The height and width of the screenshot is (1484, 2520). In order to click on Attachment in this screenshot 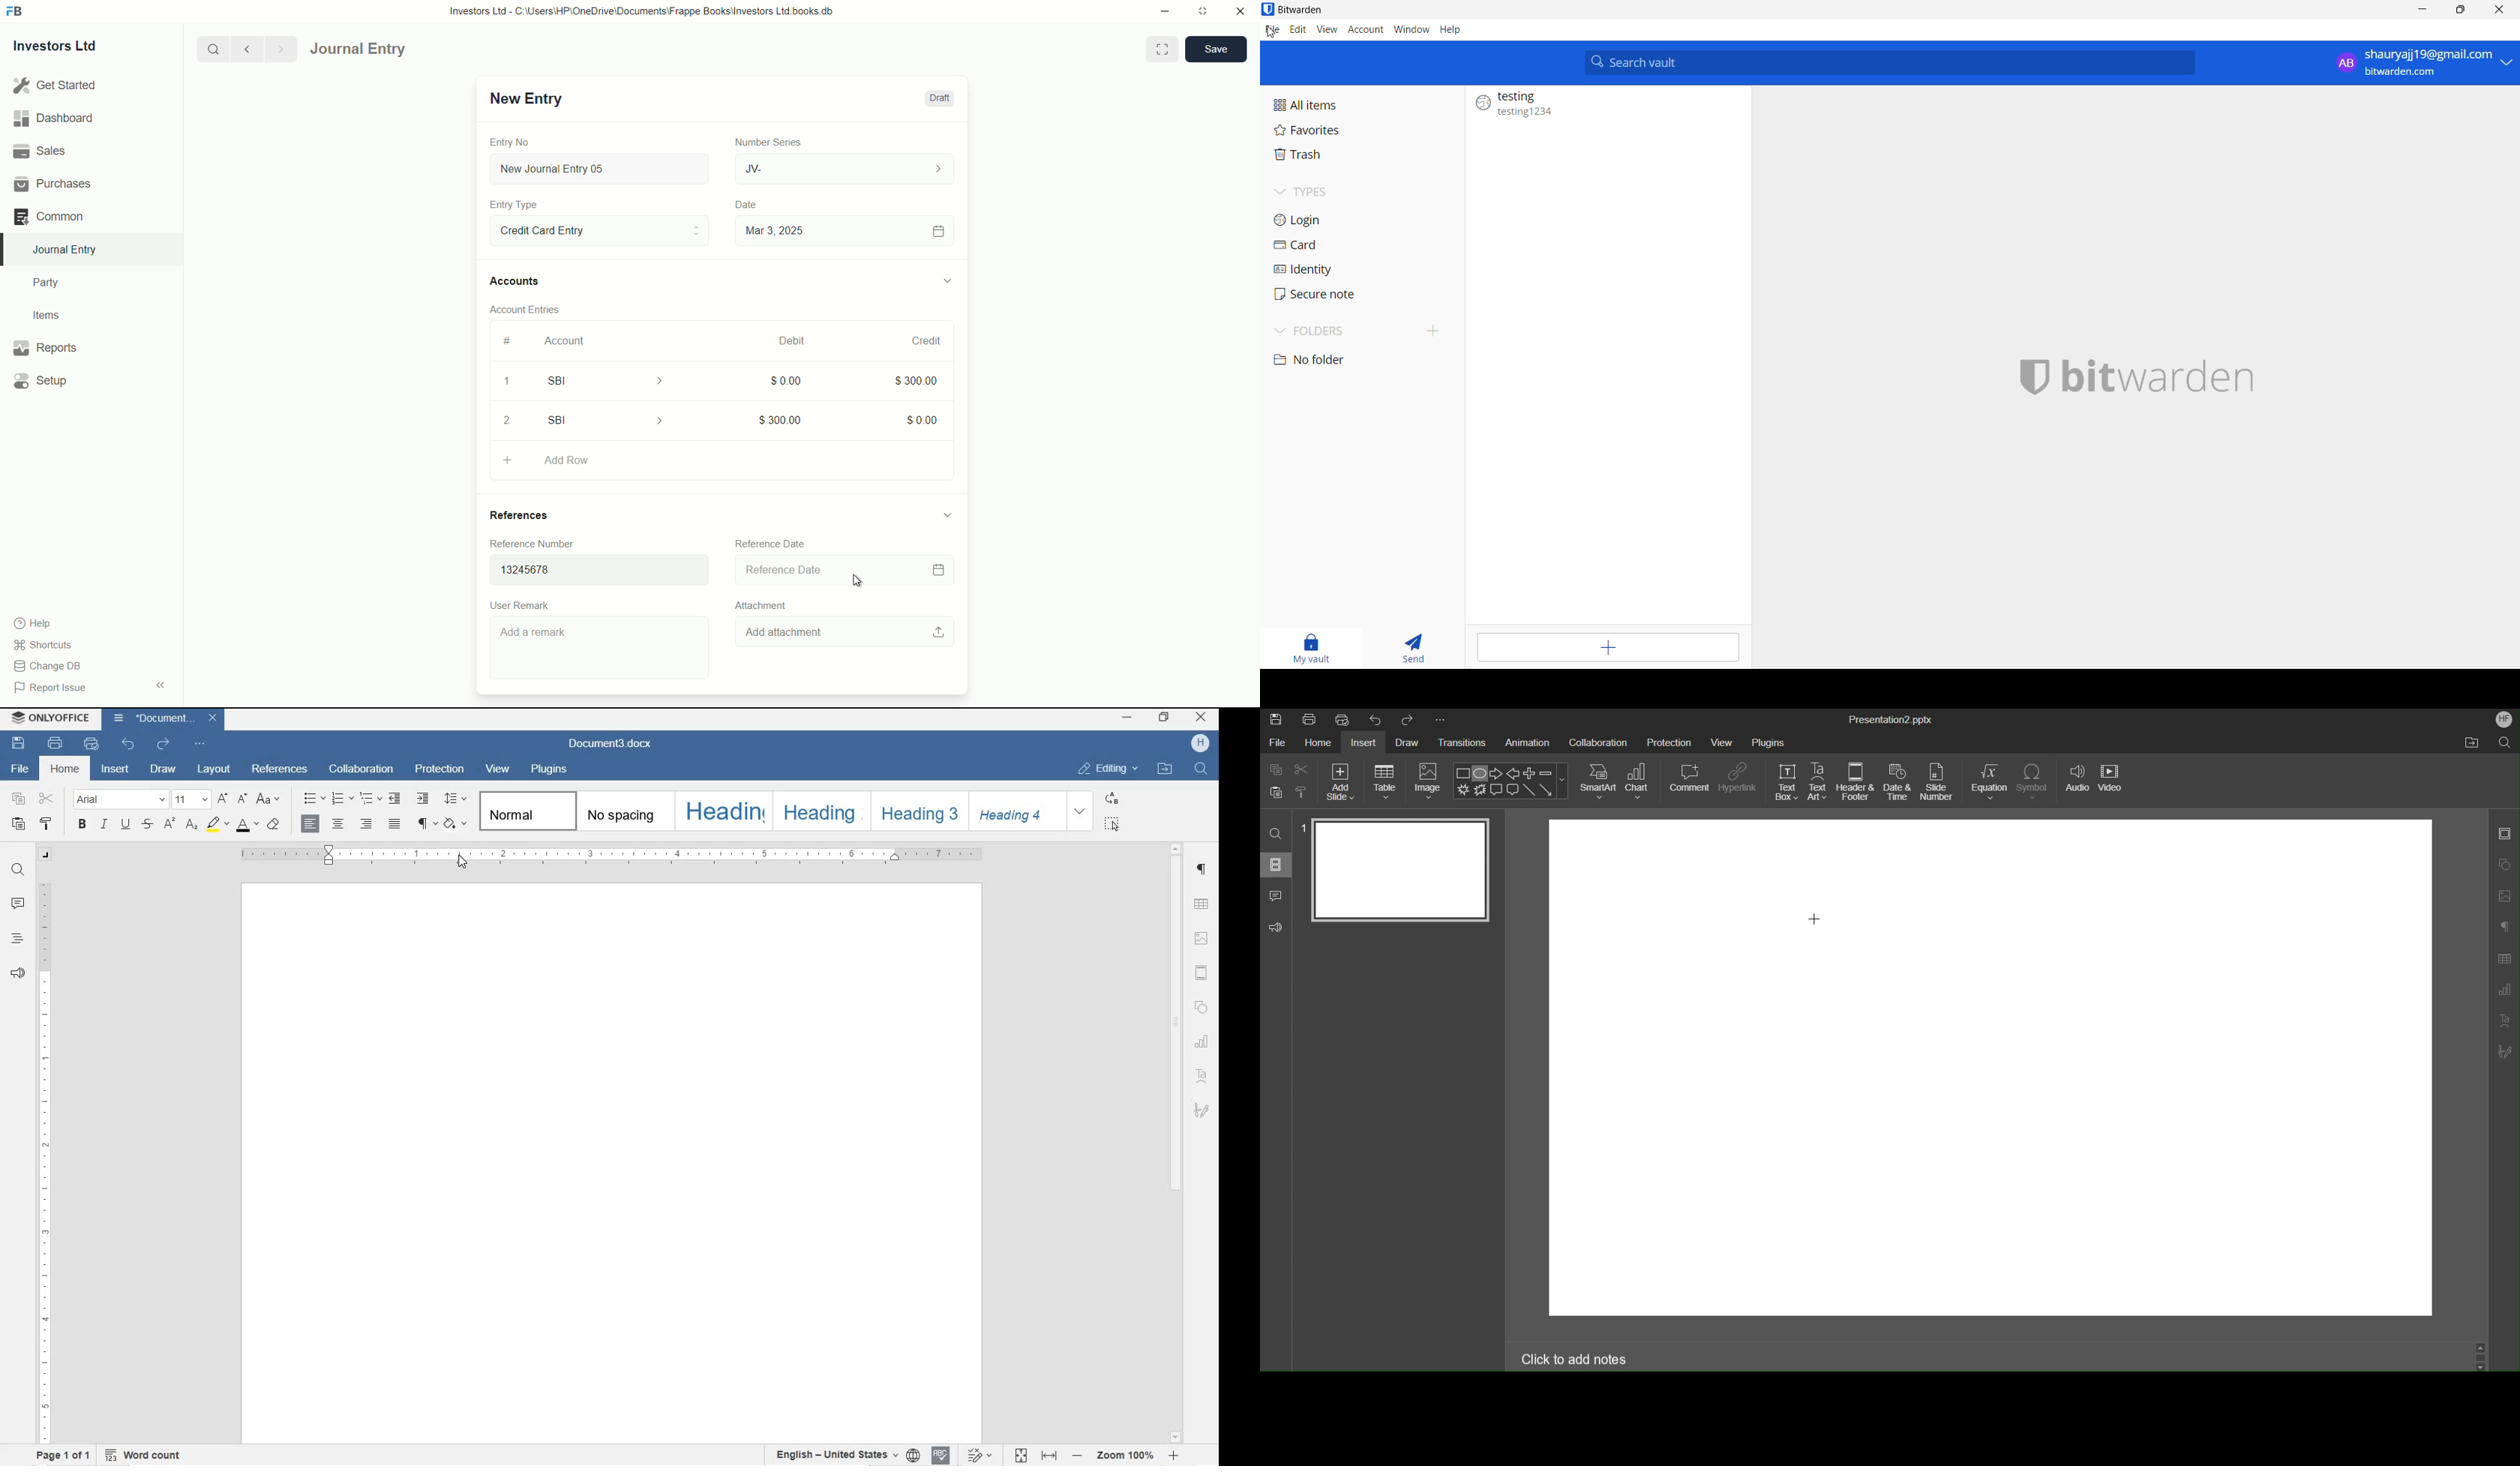, I will do `click(760, 605)`.